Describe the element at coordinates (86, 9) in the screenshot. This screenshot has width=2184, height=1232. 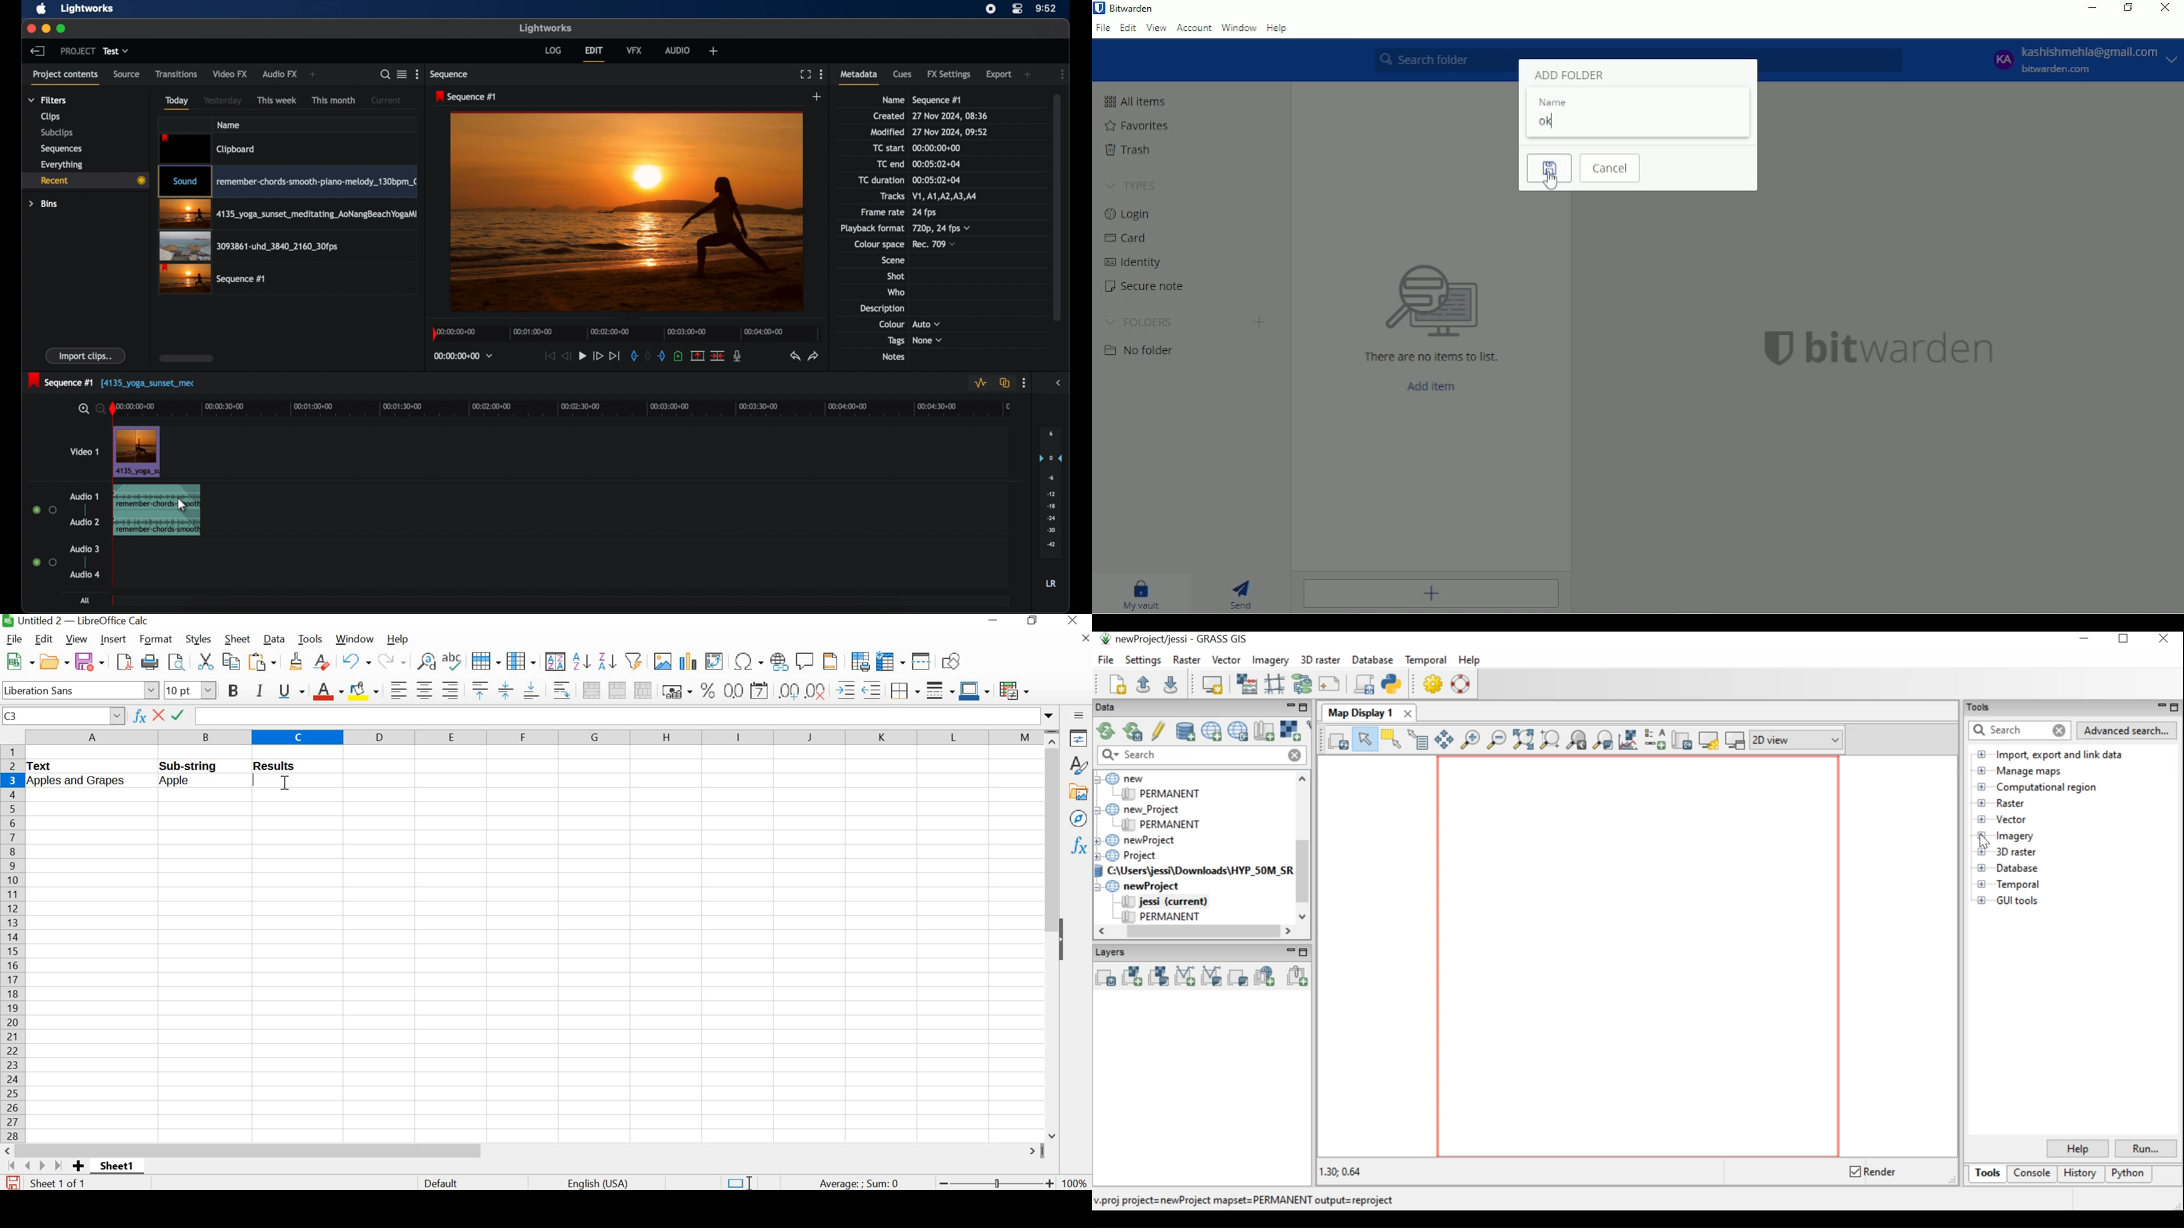
I see `lightworks` at that location.